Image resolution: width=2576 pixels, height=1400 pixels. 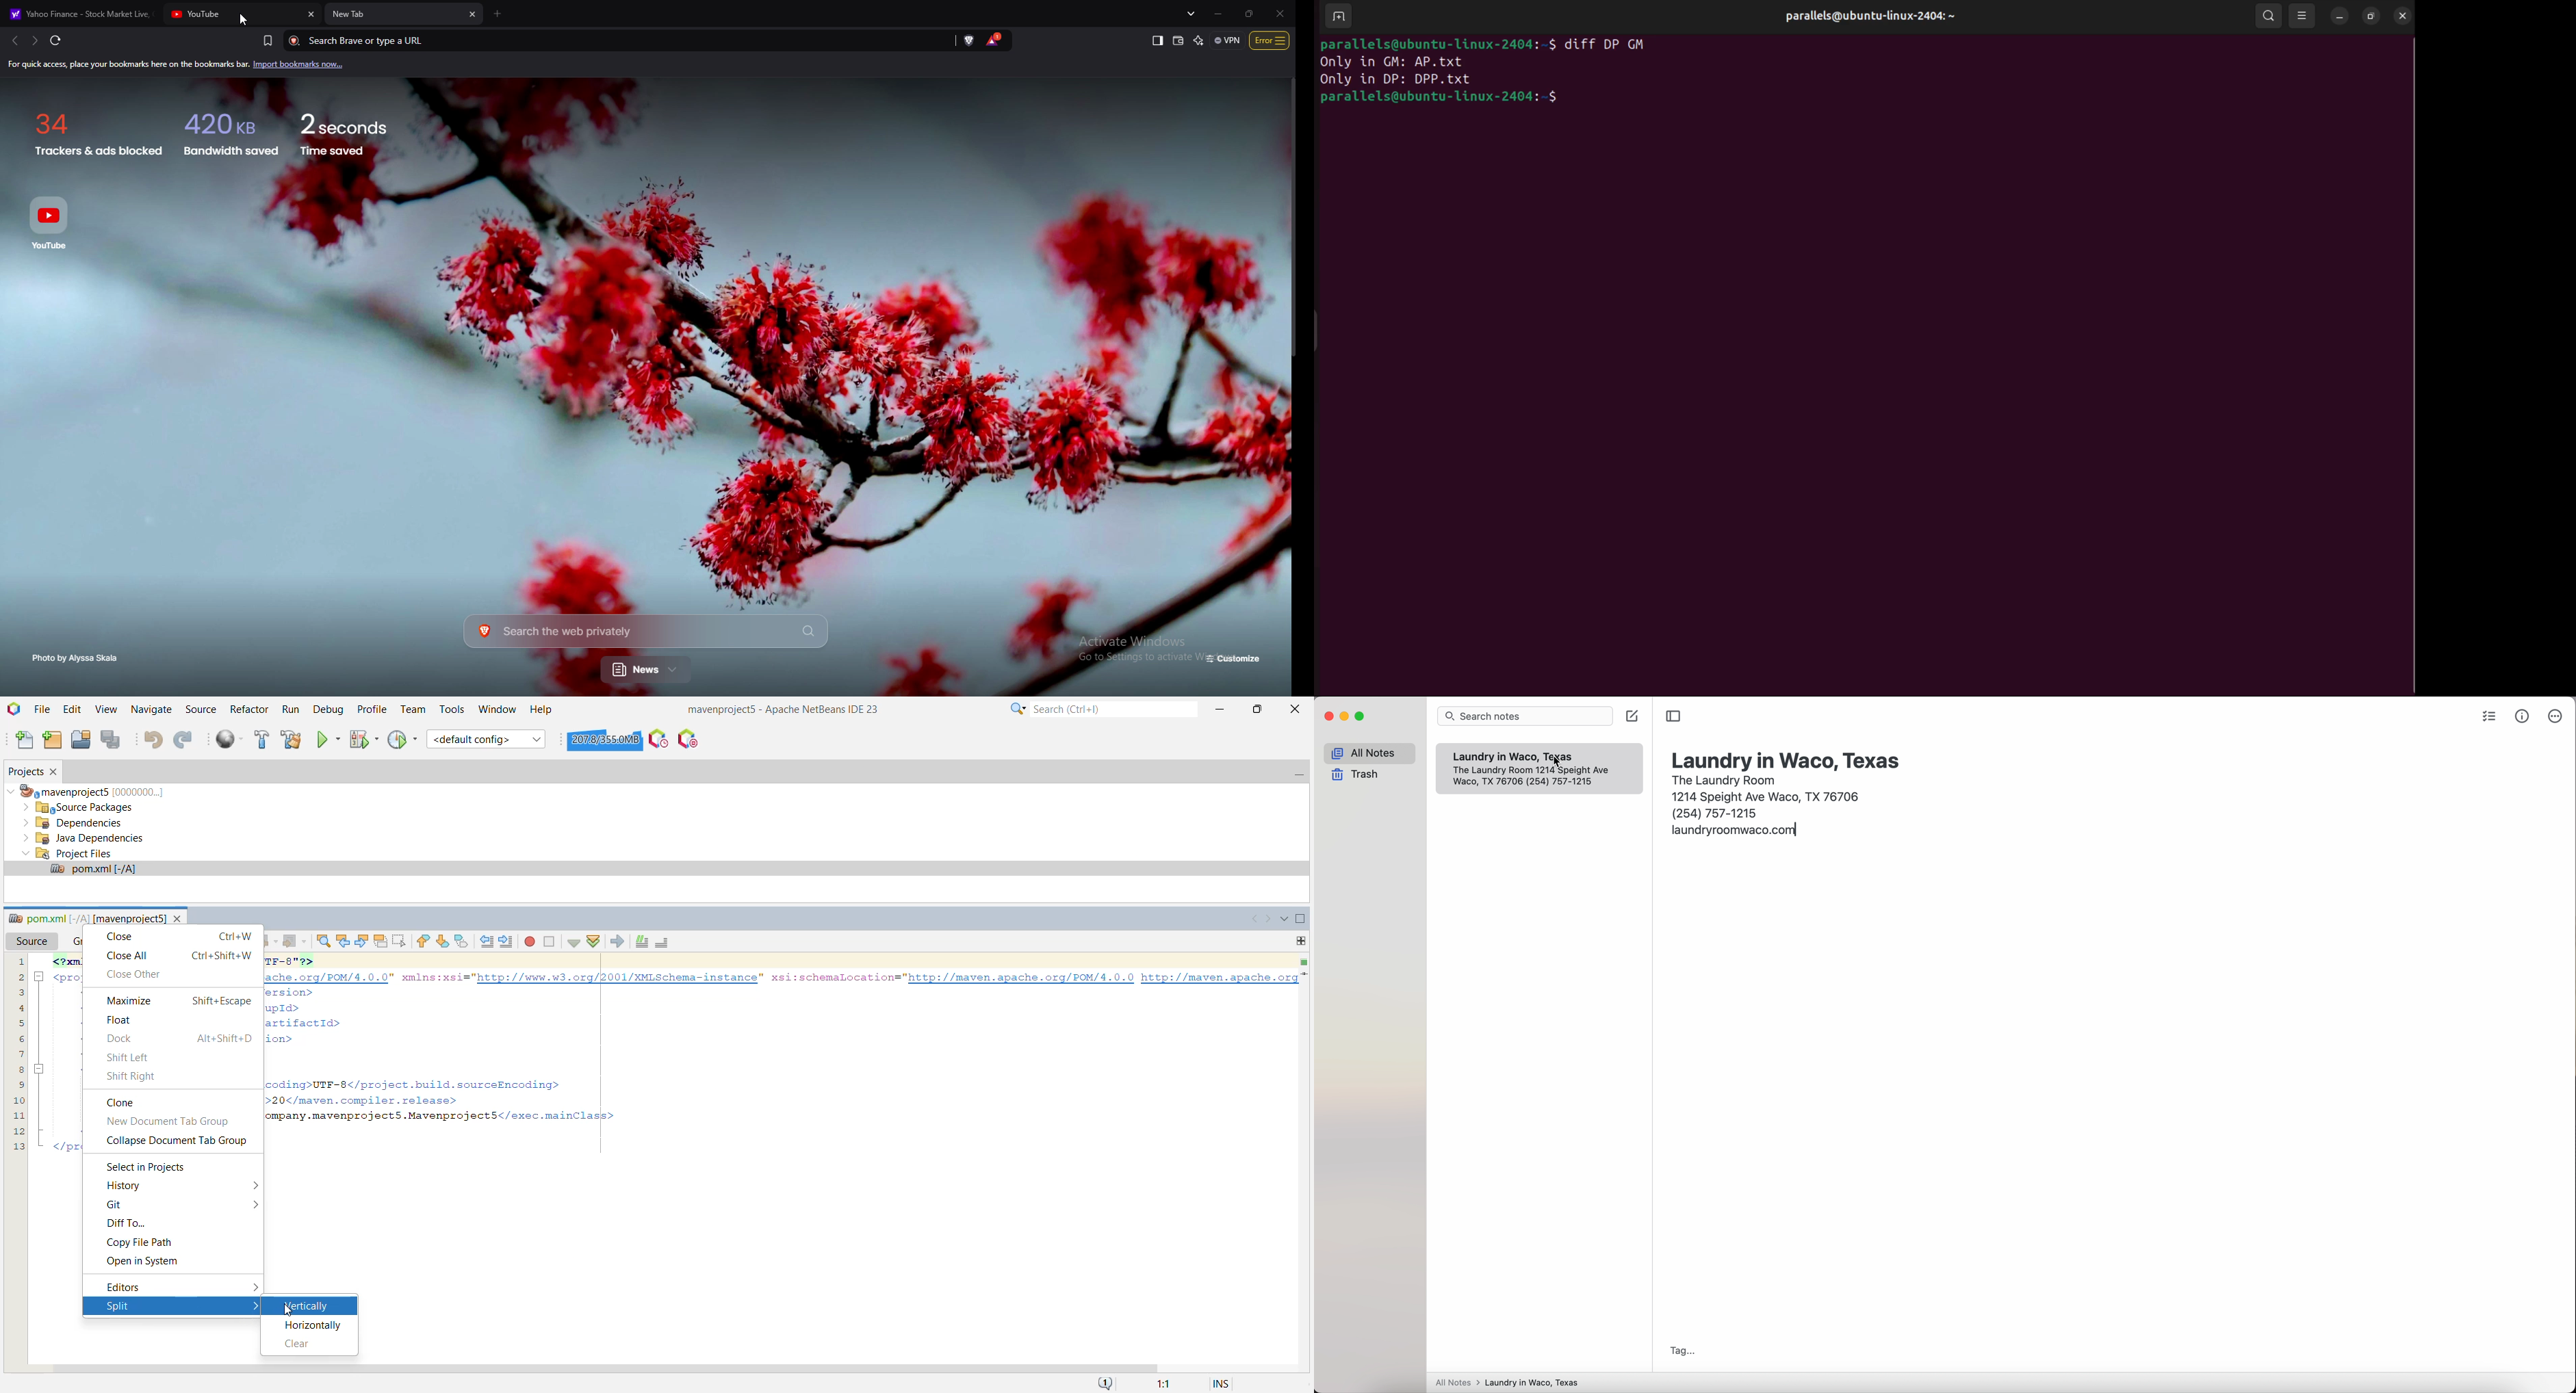 What do you see at coordinates (2488, 718) in the screenshot?
I see `check list` at bounding box center [2488, 718].